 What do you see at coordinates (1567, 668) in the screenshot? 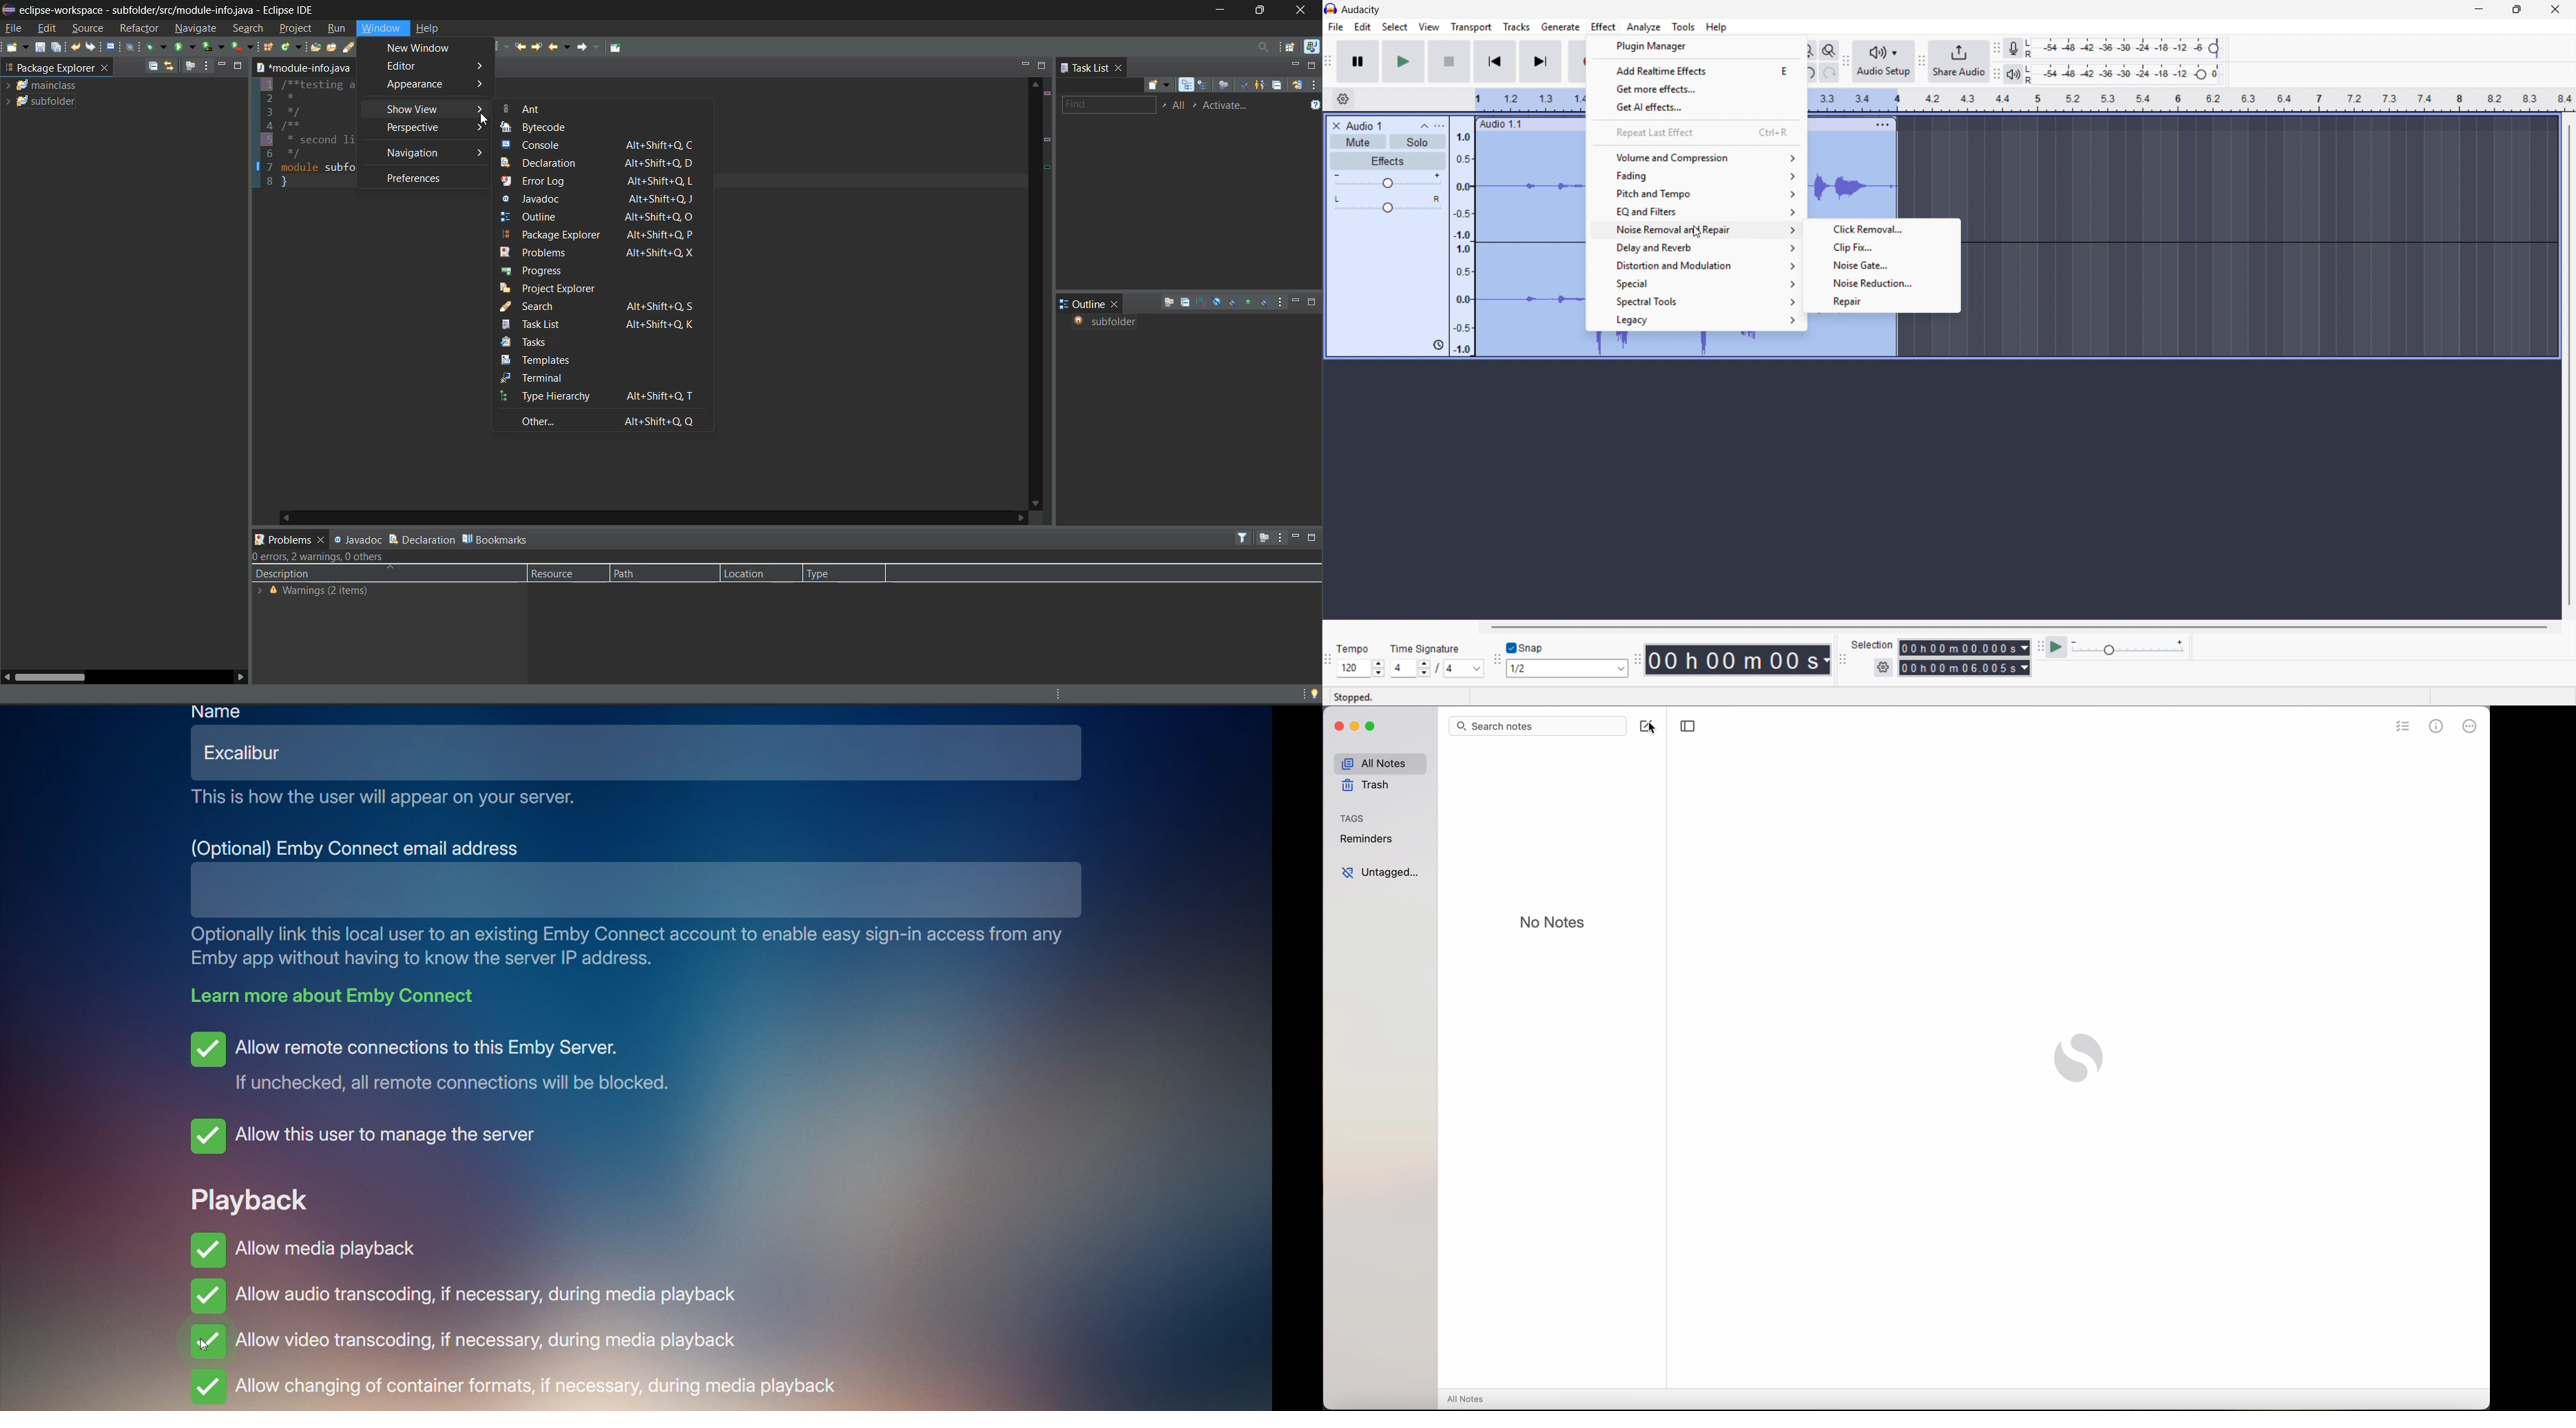
I see `Set snapping` at bounding box center [1567, 668].